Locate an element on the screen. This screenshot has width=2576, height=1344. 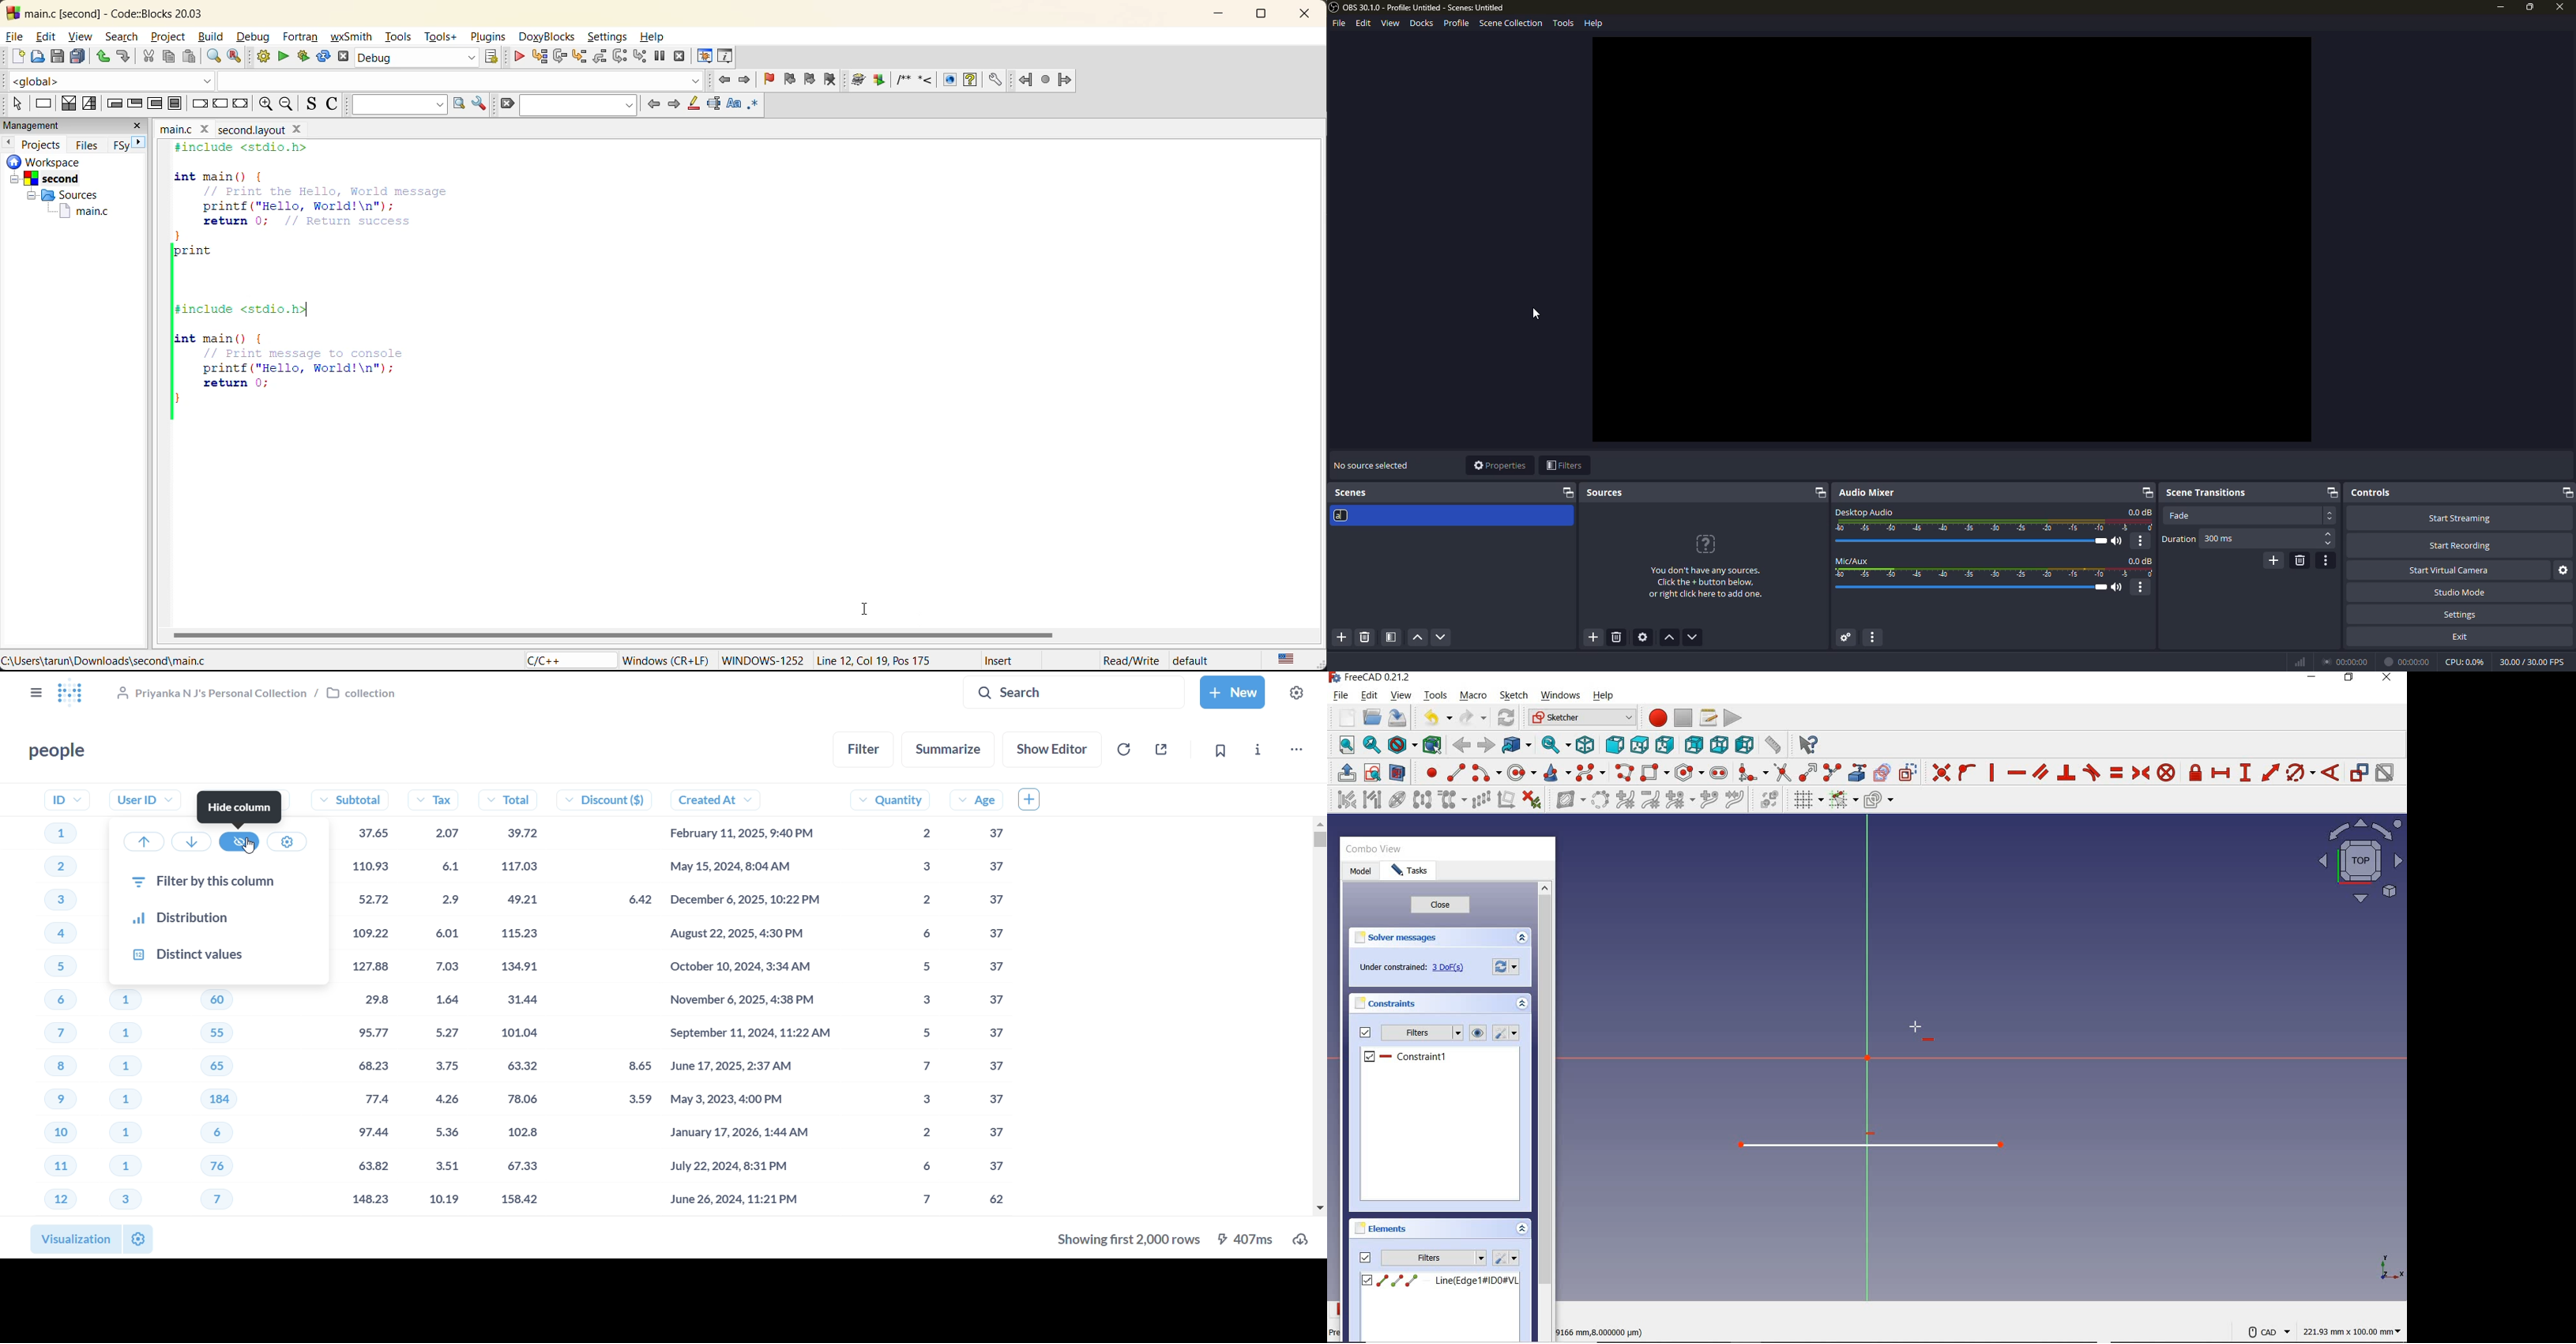
RIGHT is located at coordinates (1665, 744).